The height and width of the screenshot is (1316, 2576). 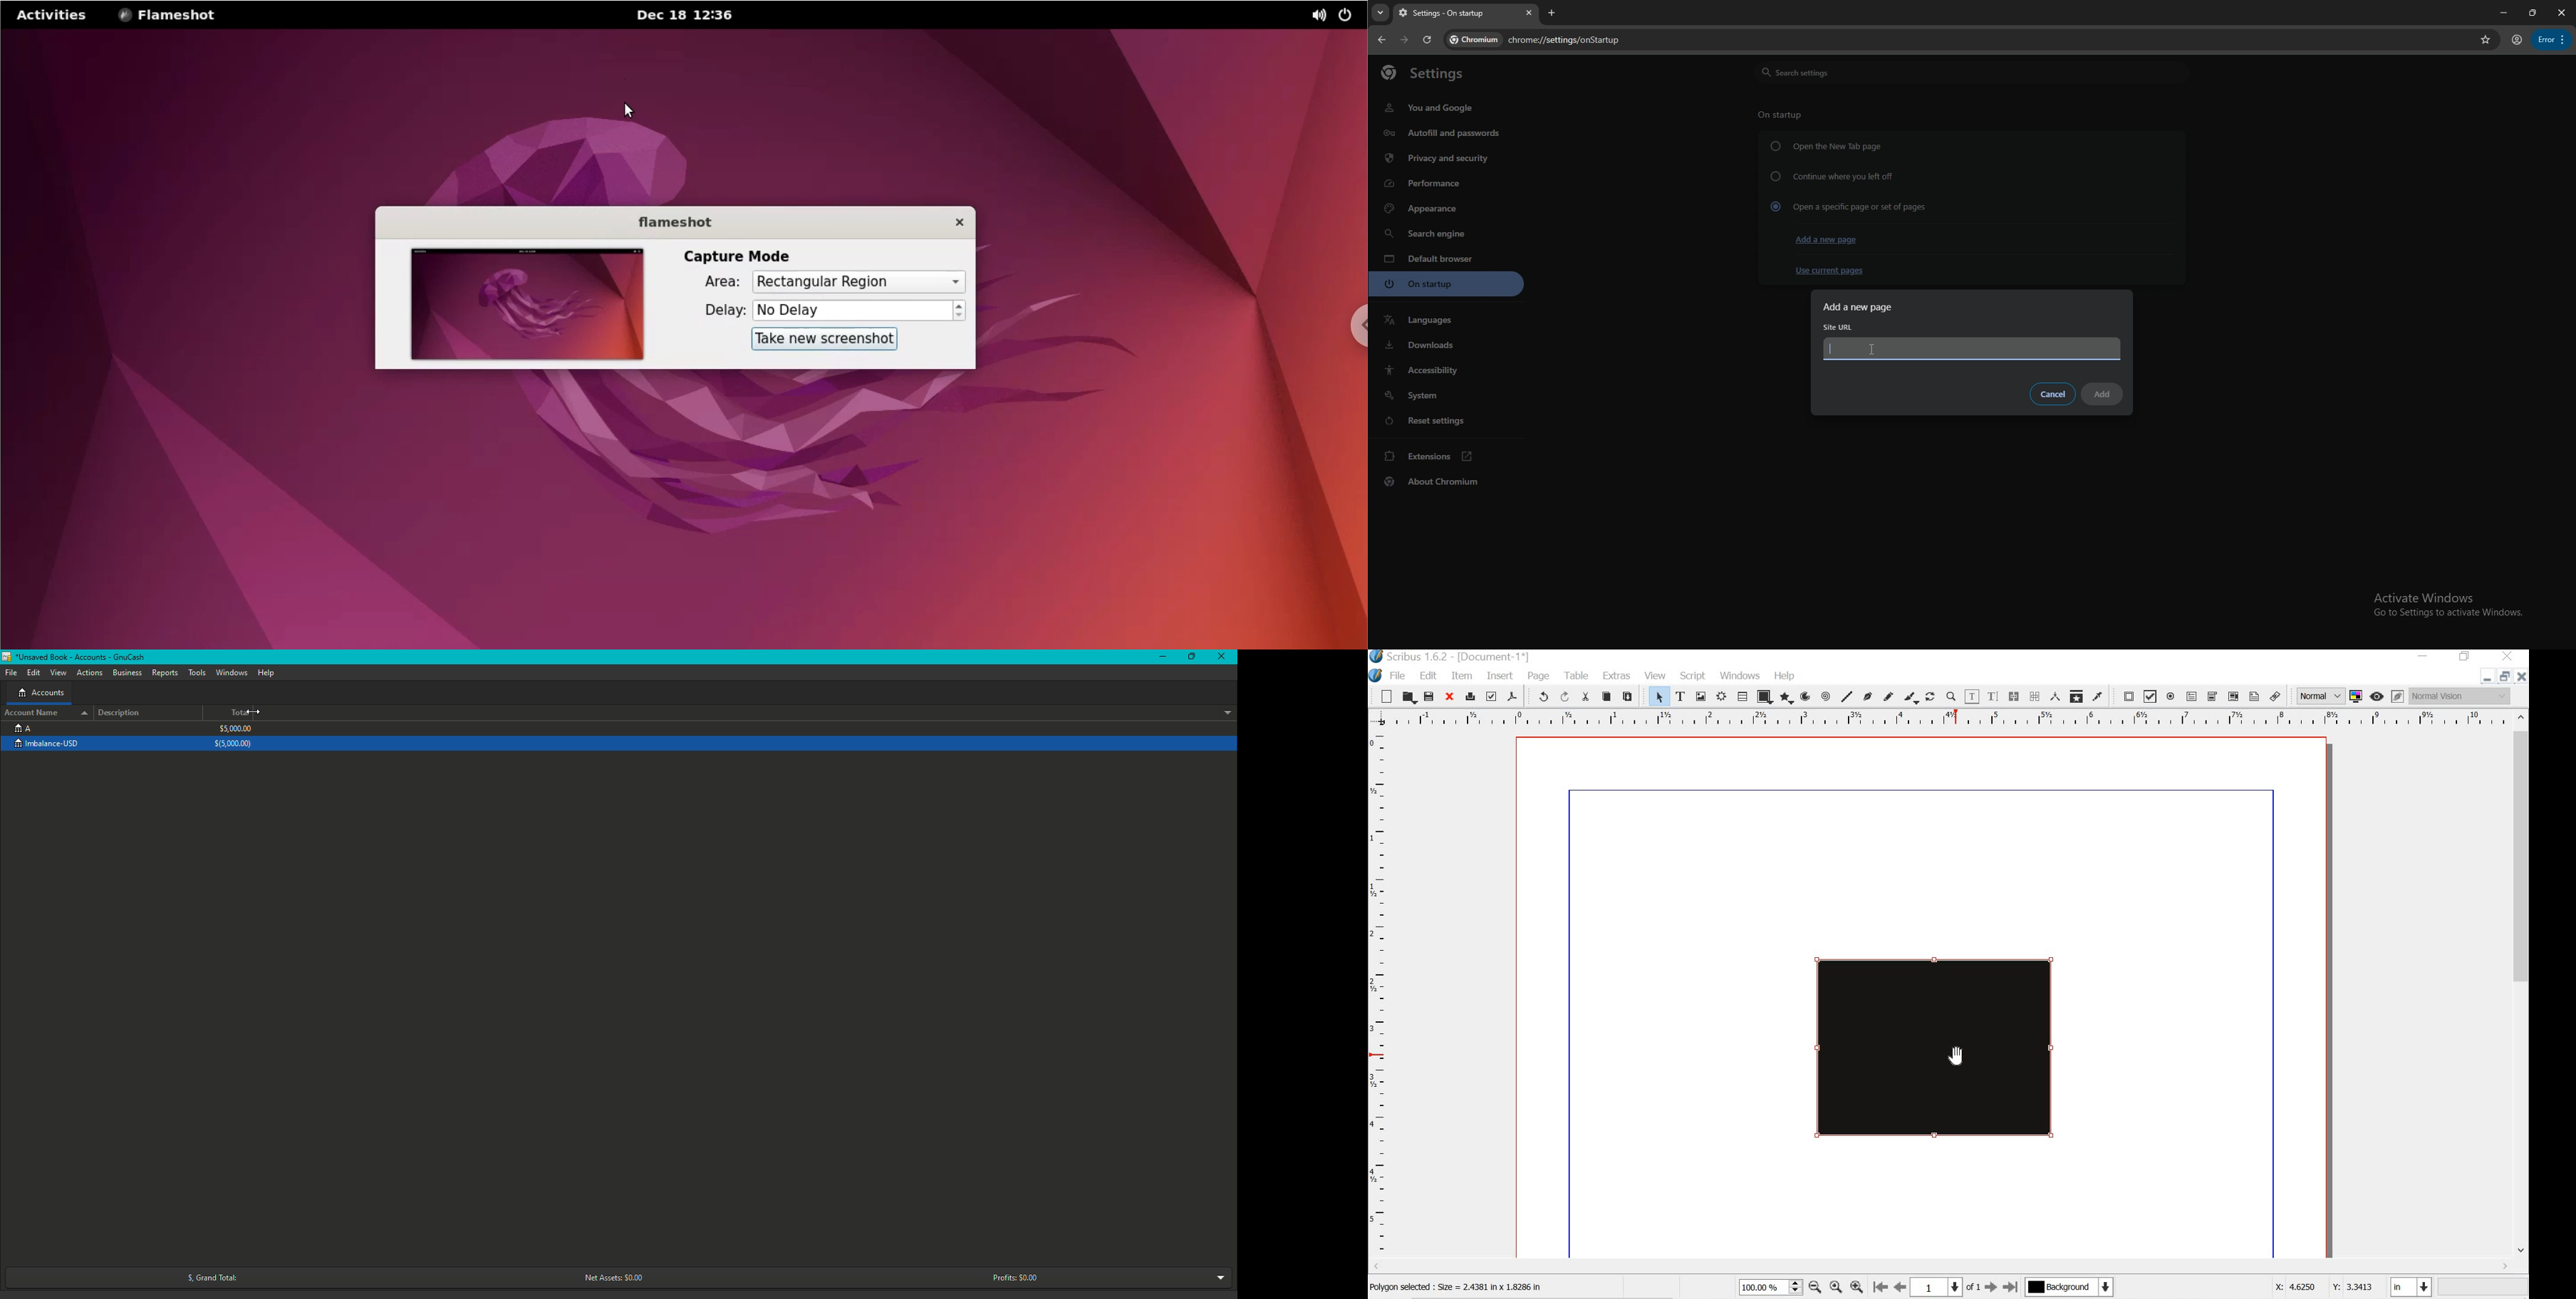 What do you see at coordinates (1606, 696) in the screenshot?
I see `copy` at bounding box center [1606, 696].